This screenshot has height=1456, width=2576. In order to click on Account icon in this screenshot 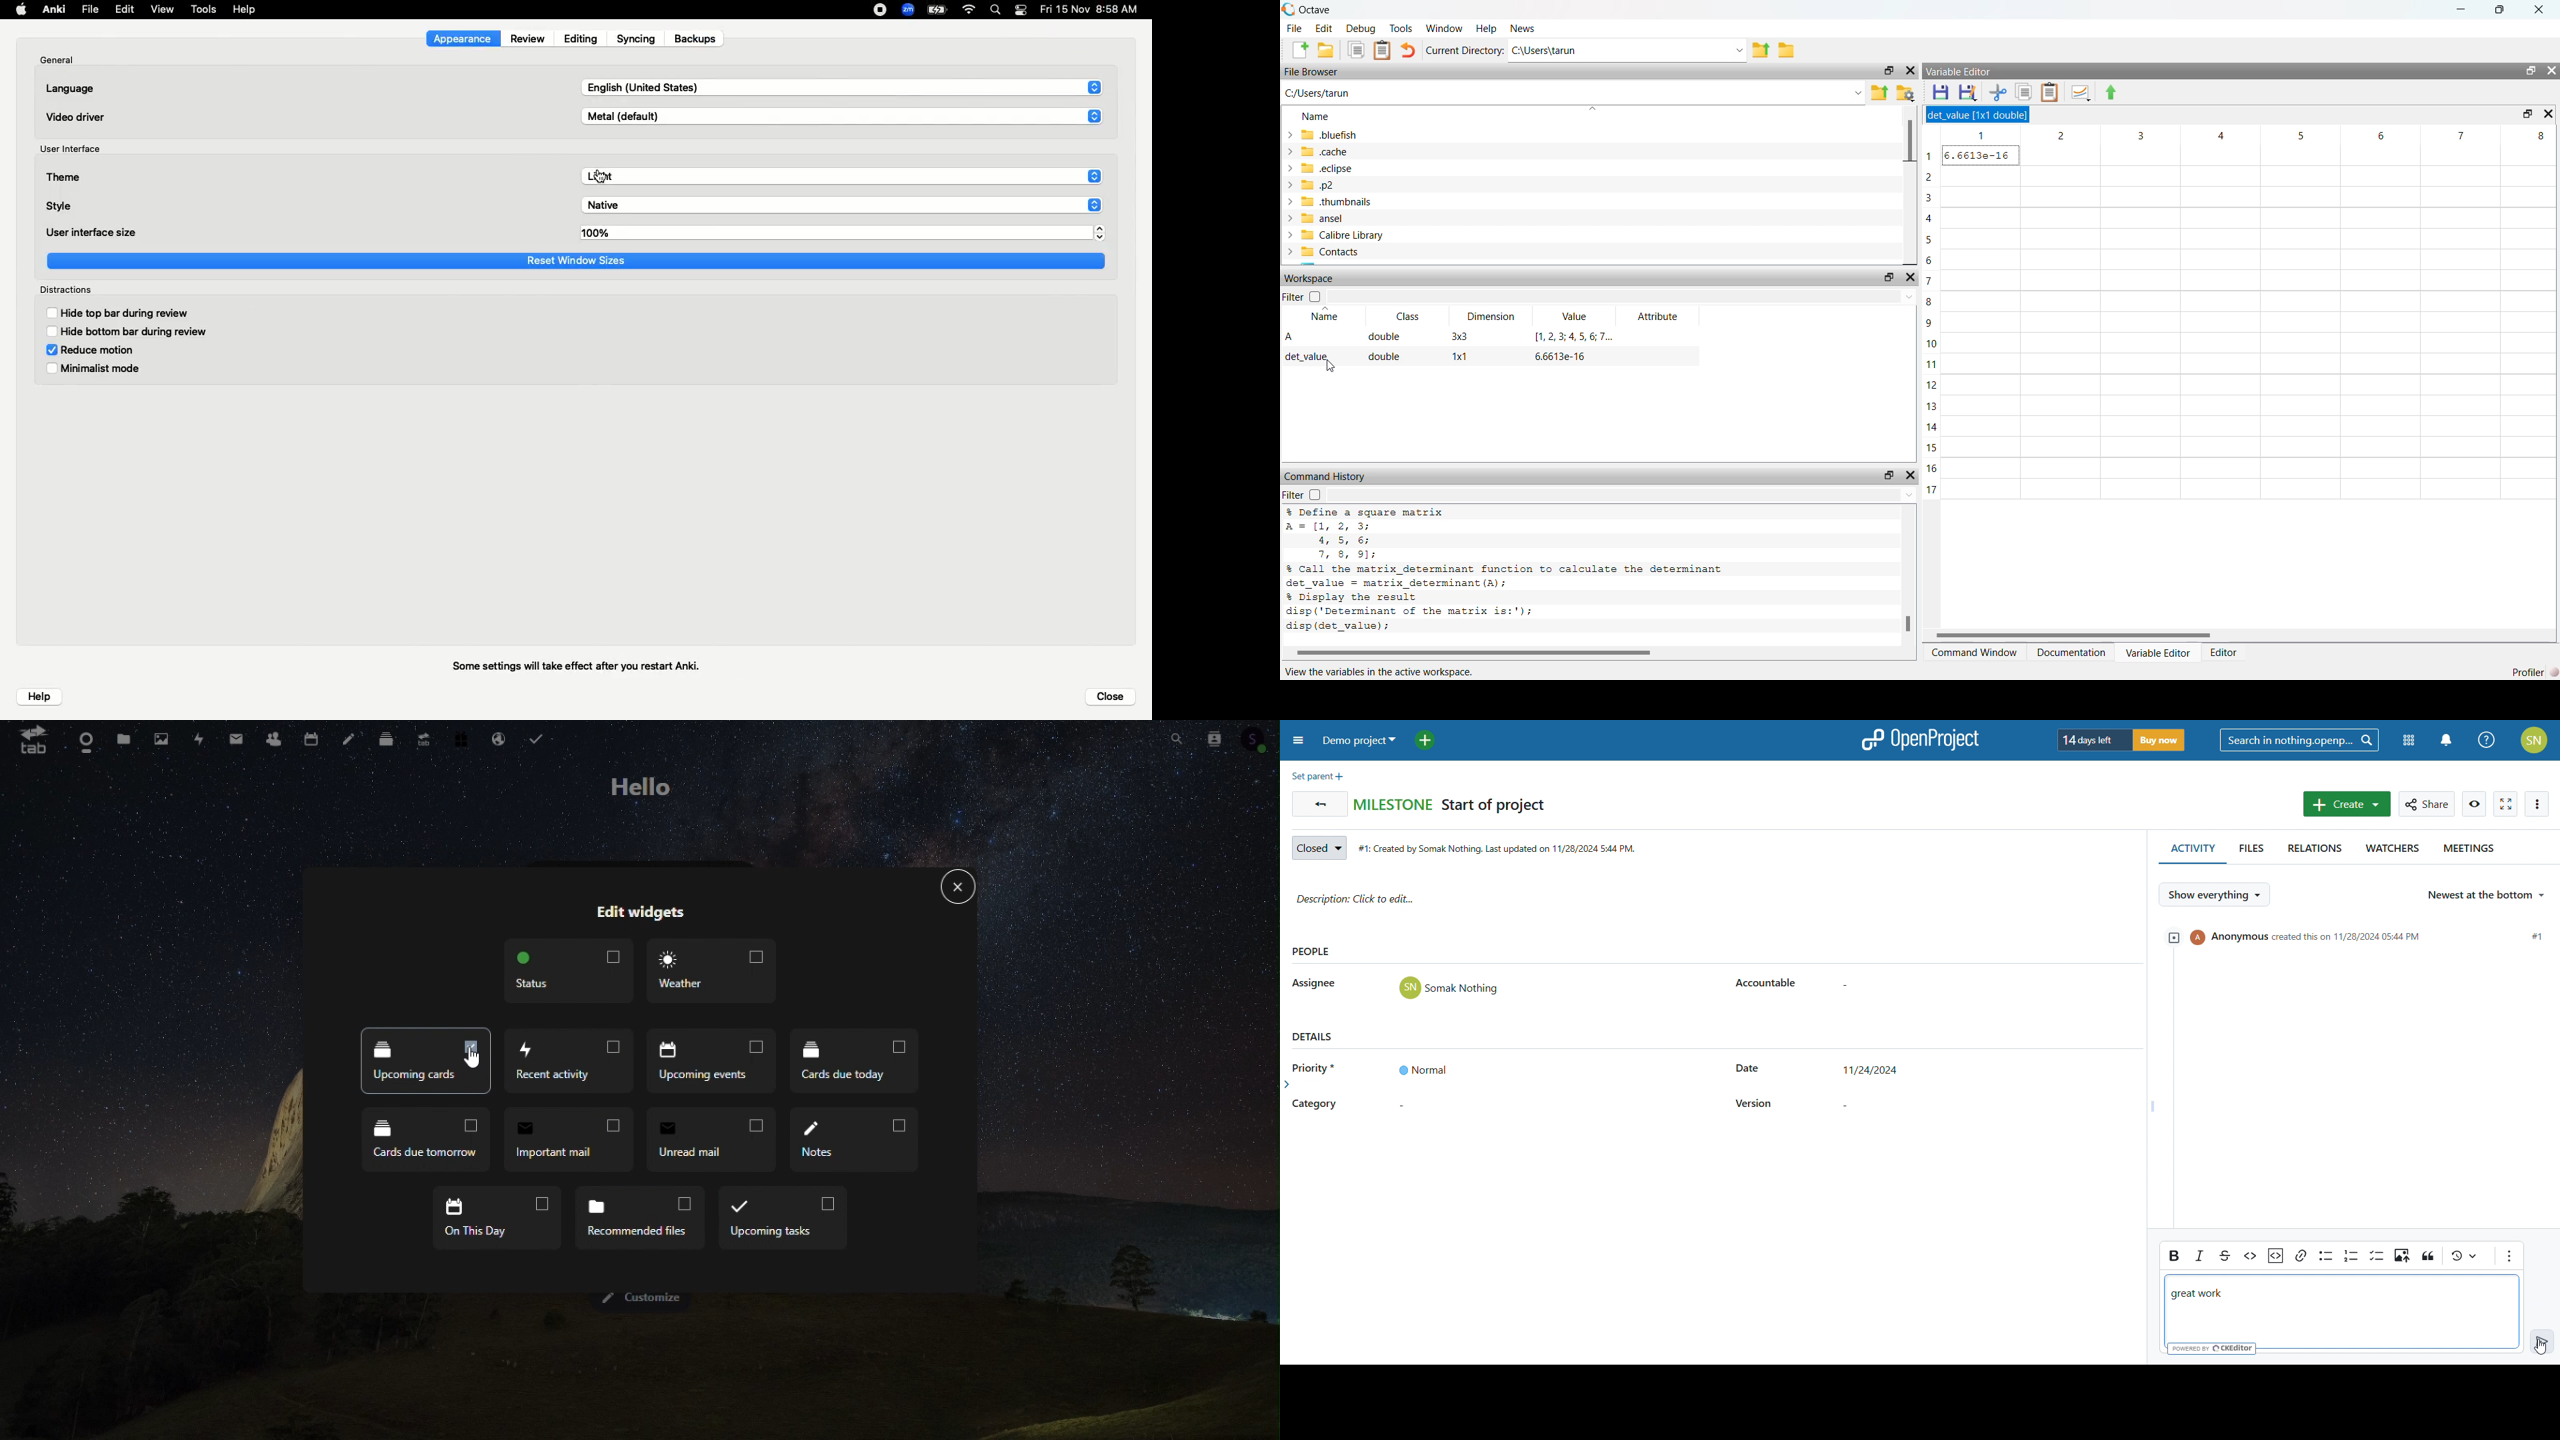, I will do `click(1258, 739)`.